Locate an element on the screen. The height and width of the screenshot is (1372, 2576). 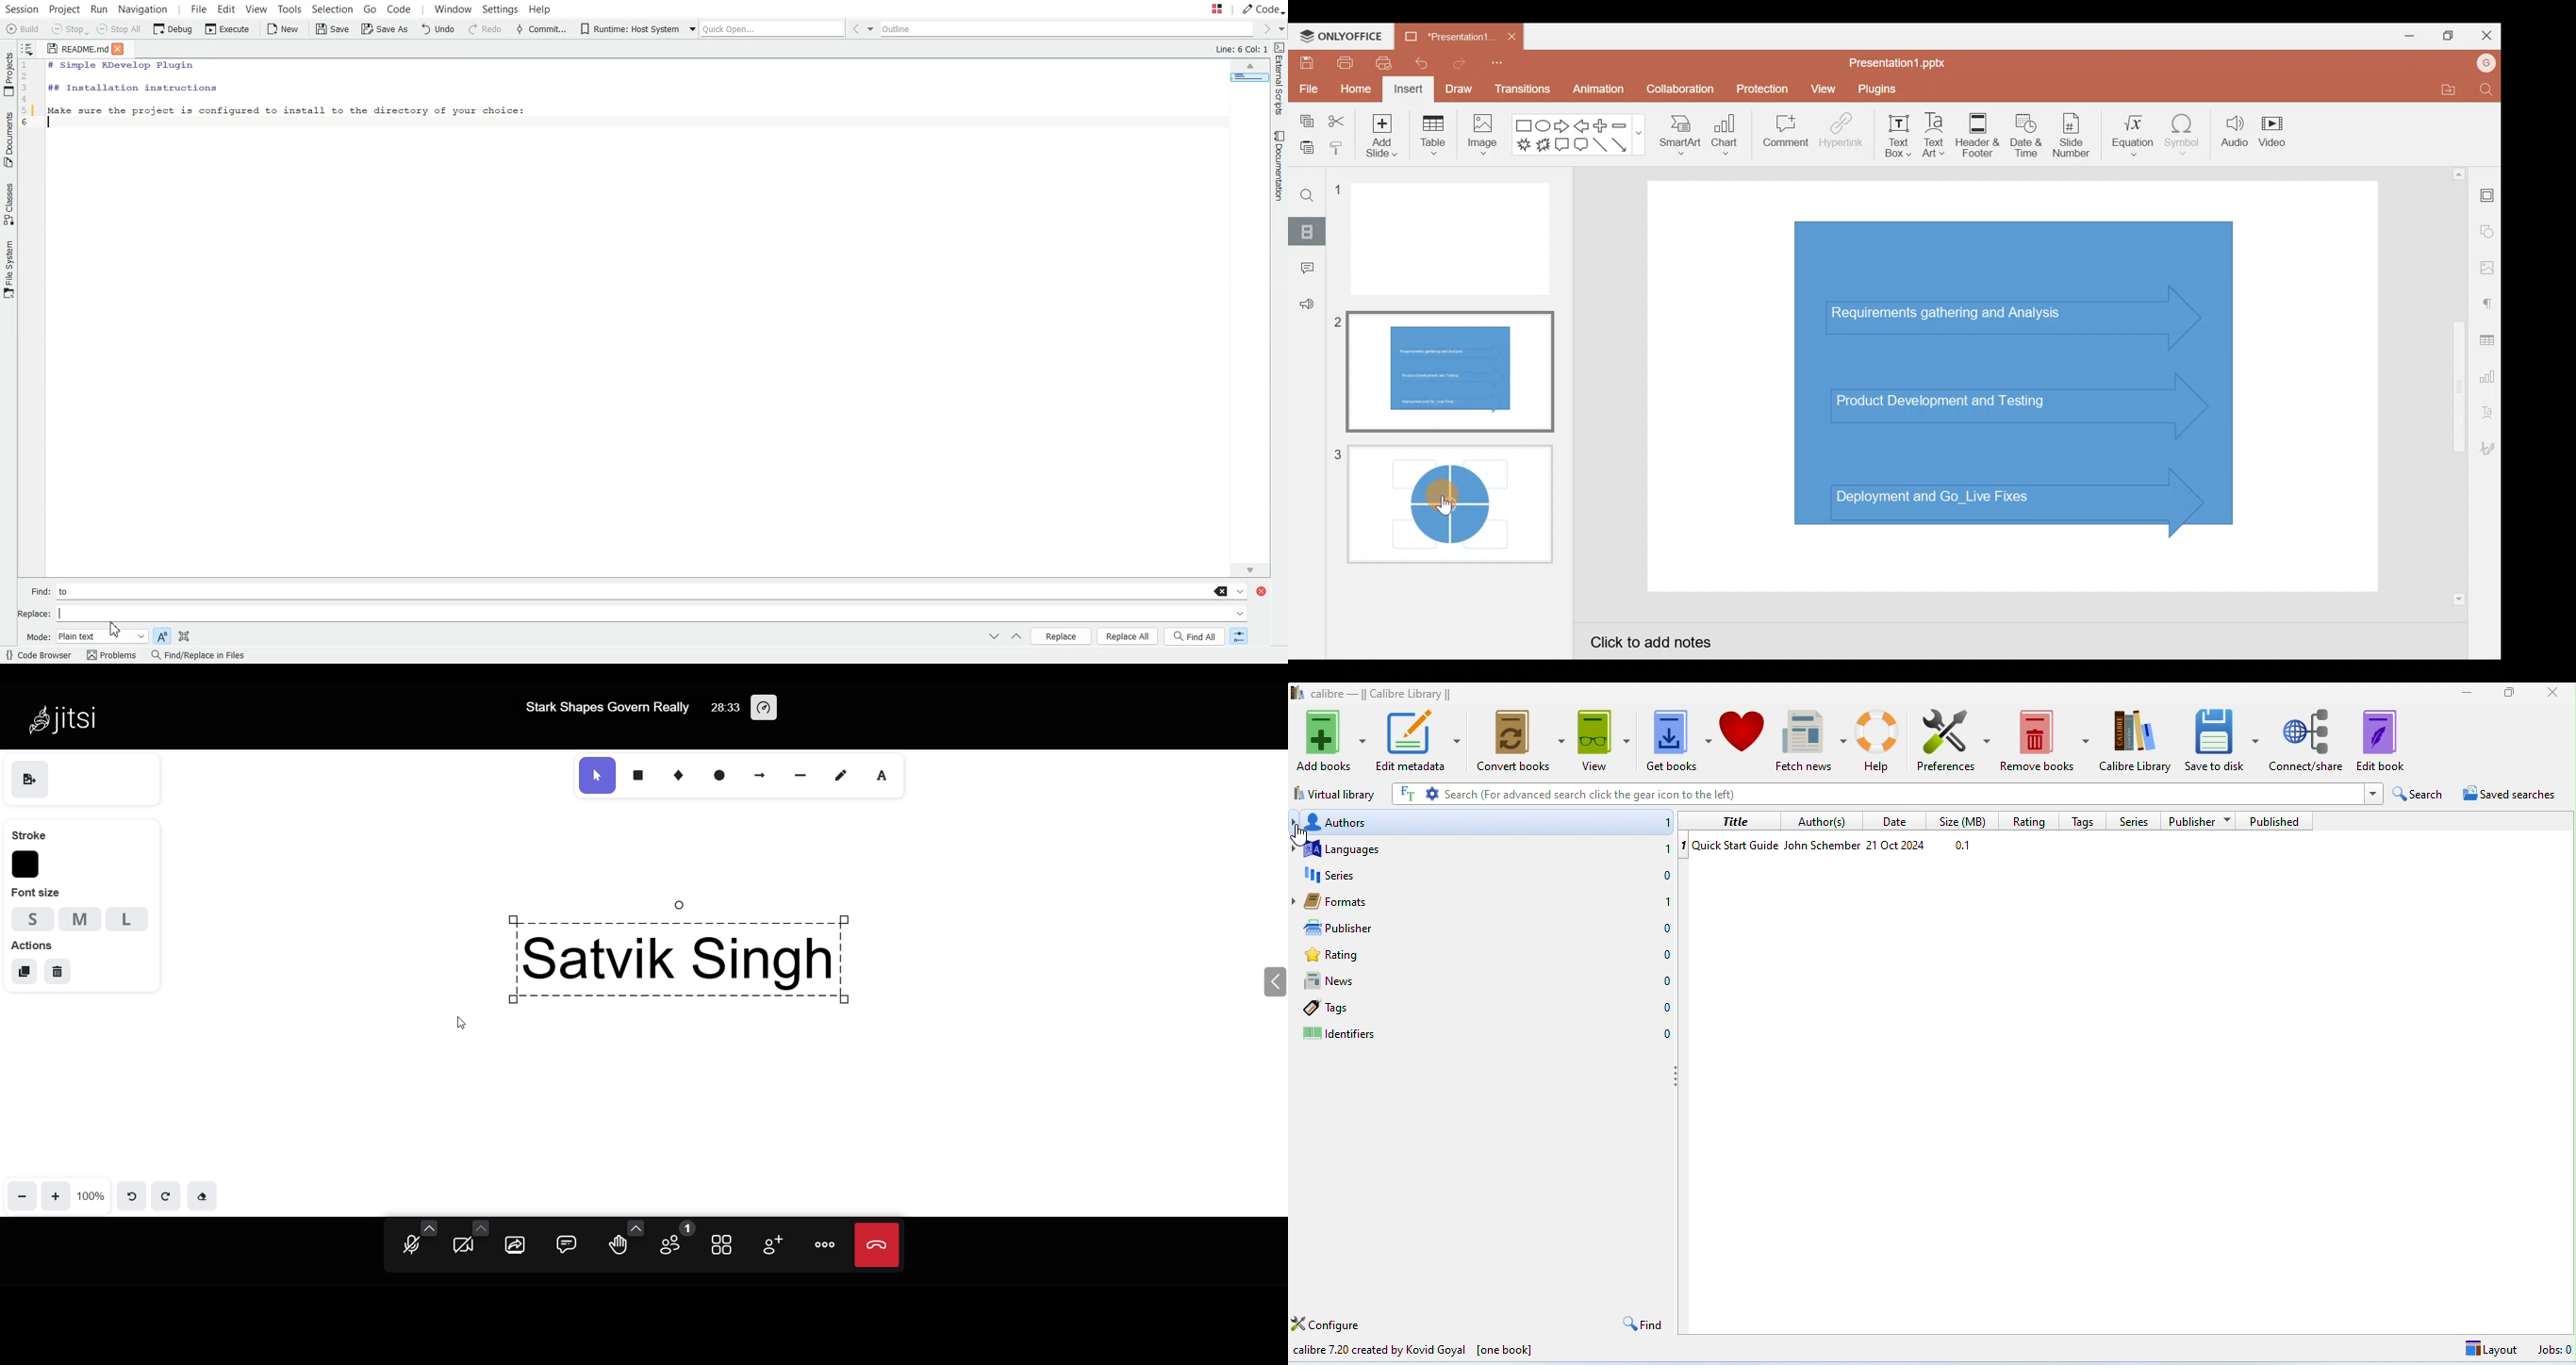
font size is located at coordinates (43, 892).